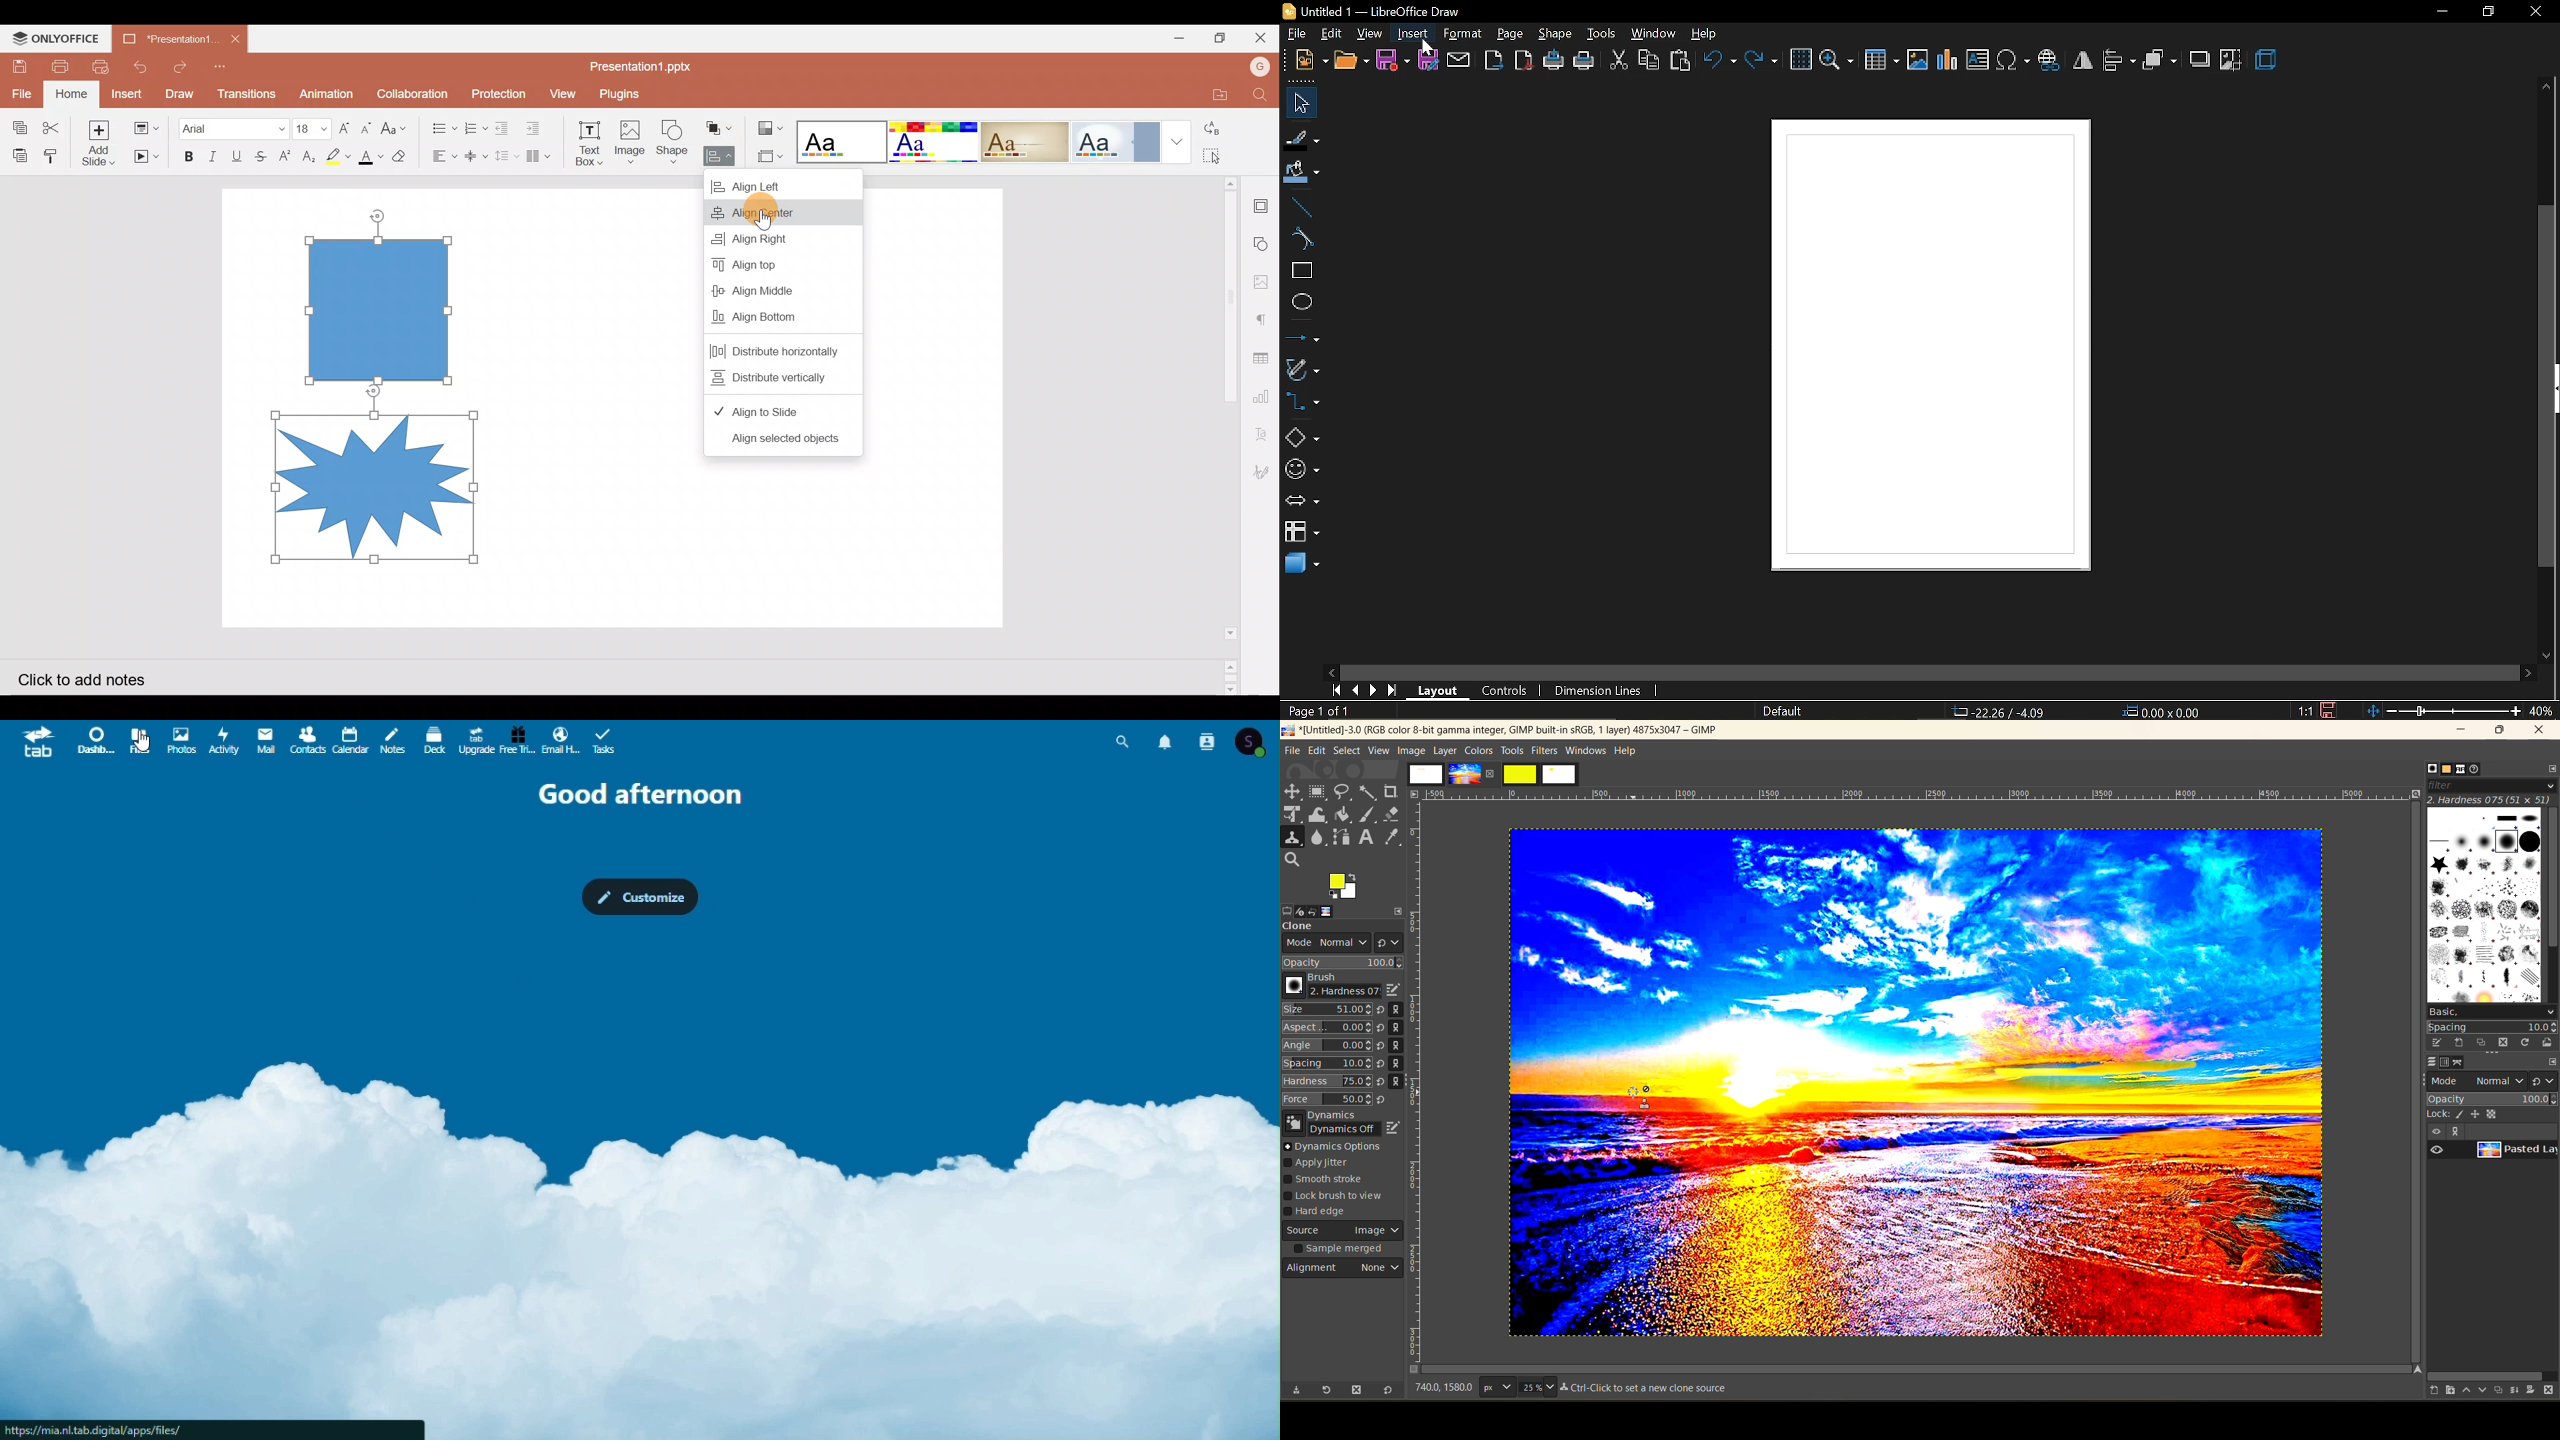 The height and width of the screenshot is (1456, 2576). What do you see at coordinates (327, 90) in the screenshot?
I see `Animation` at bounding box center [327, 90].